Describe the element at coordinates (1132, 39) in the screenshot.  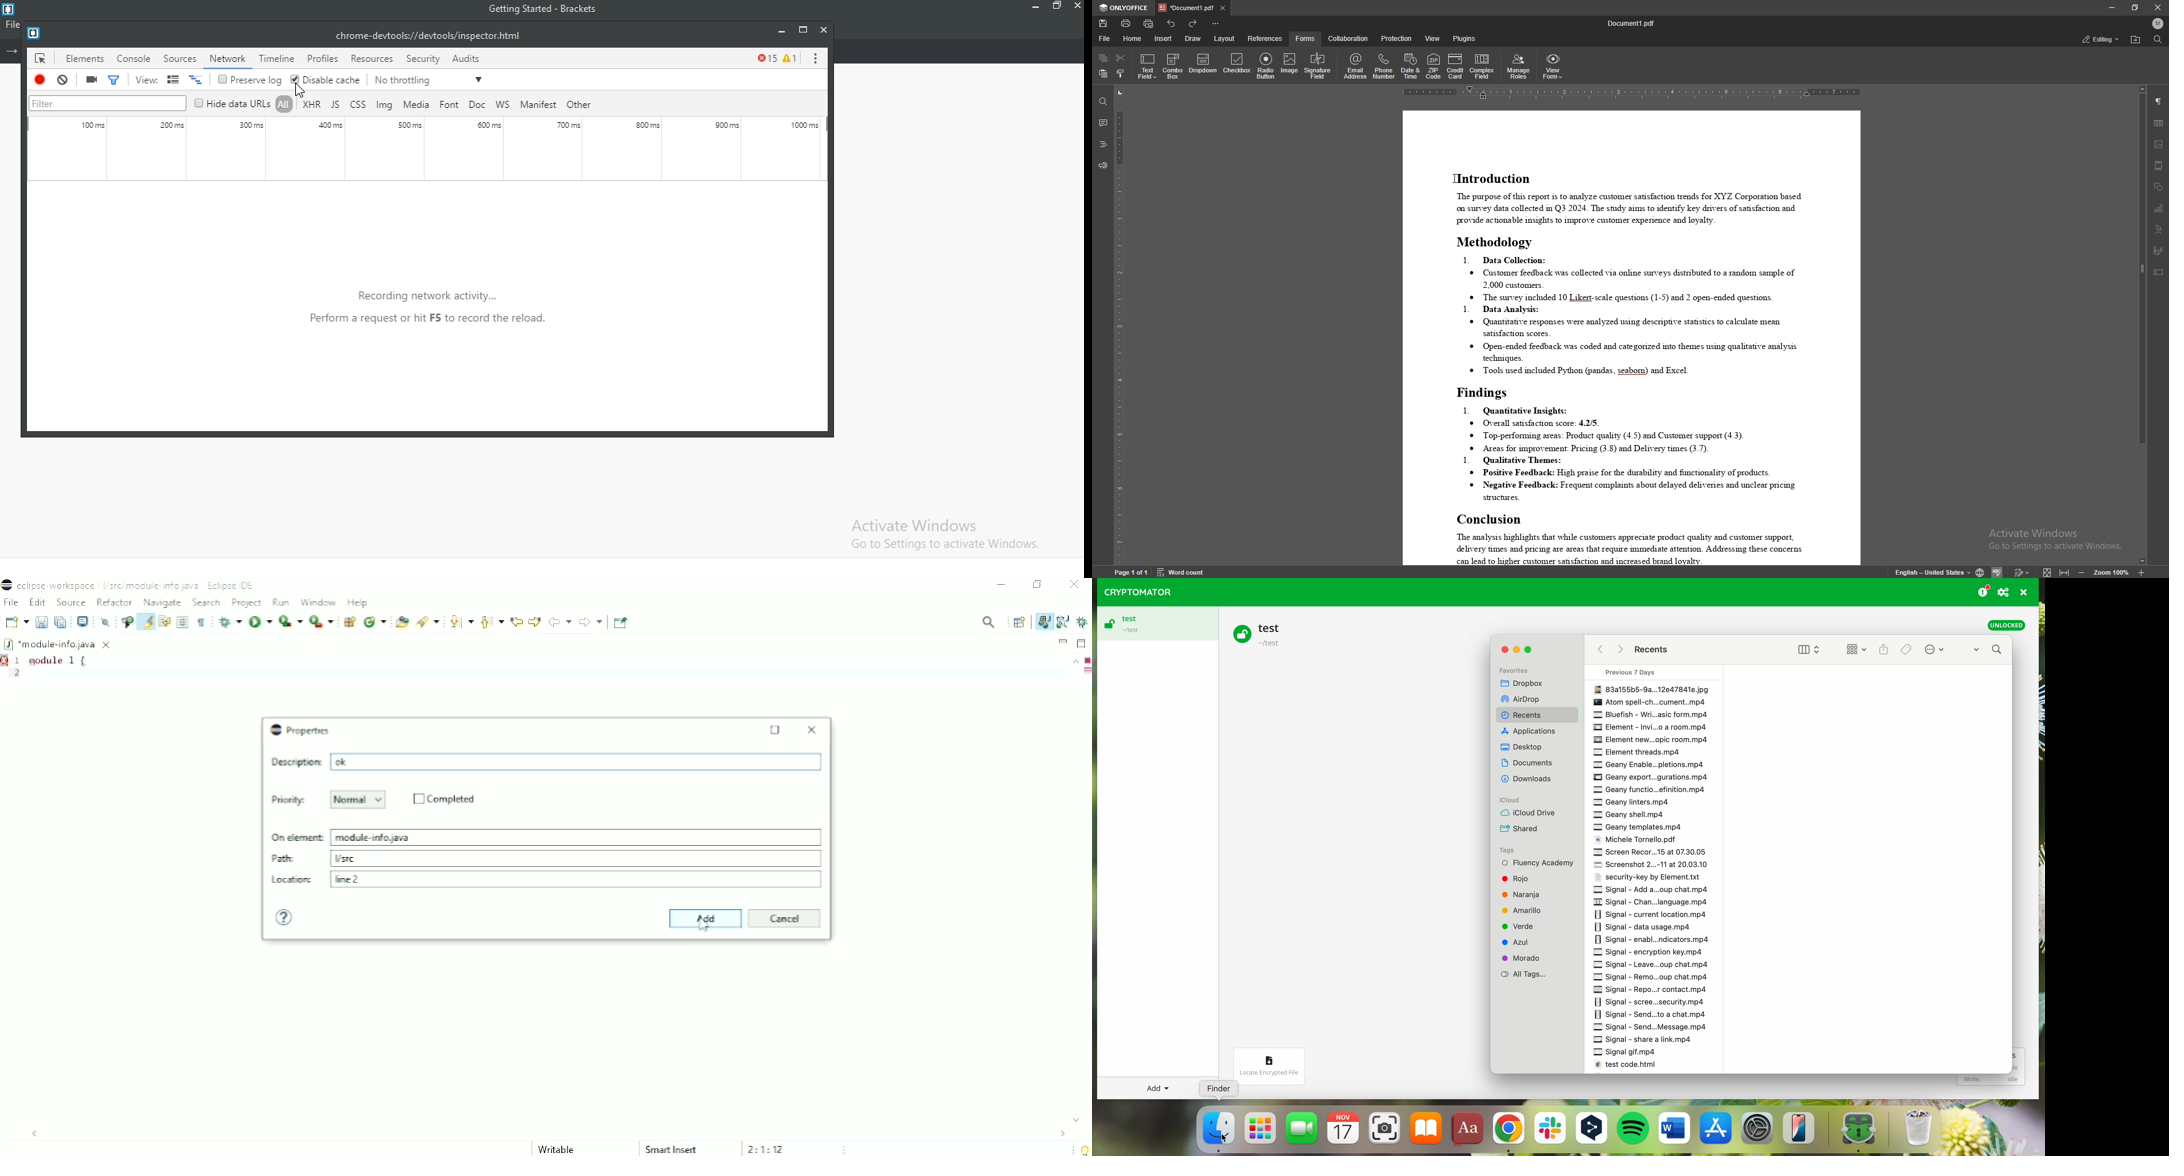
I see `home` at that location.